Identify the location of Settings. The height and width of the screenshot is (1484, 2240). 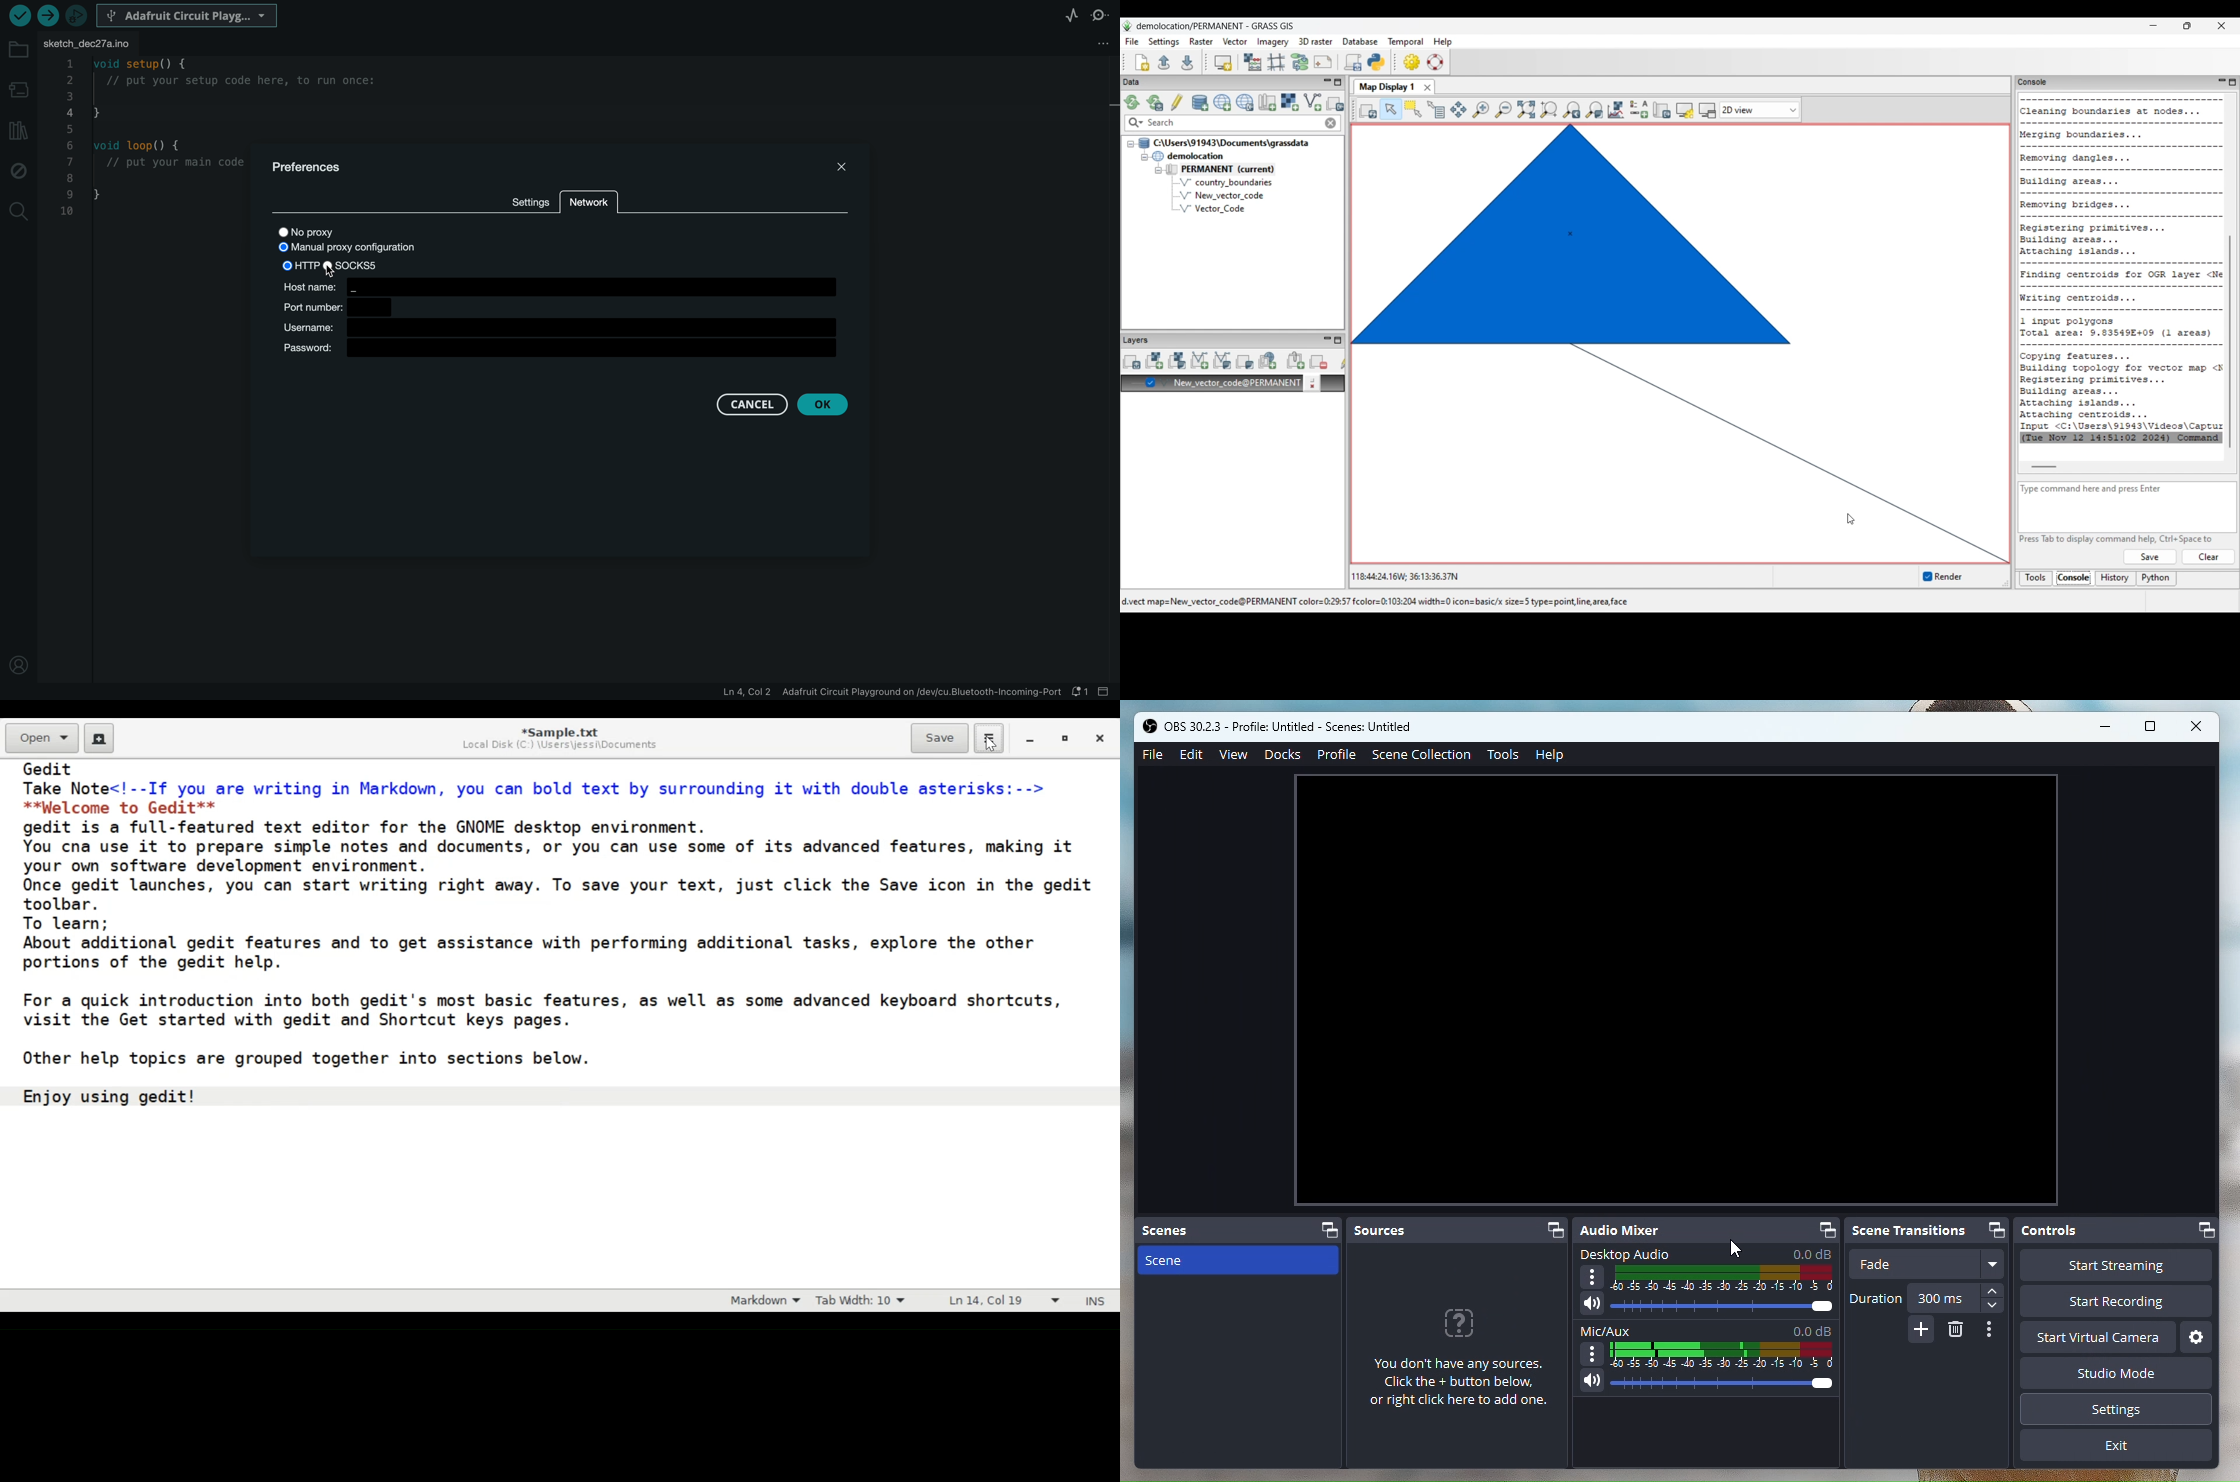
(2117, 1409).